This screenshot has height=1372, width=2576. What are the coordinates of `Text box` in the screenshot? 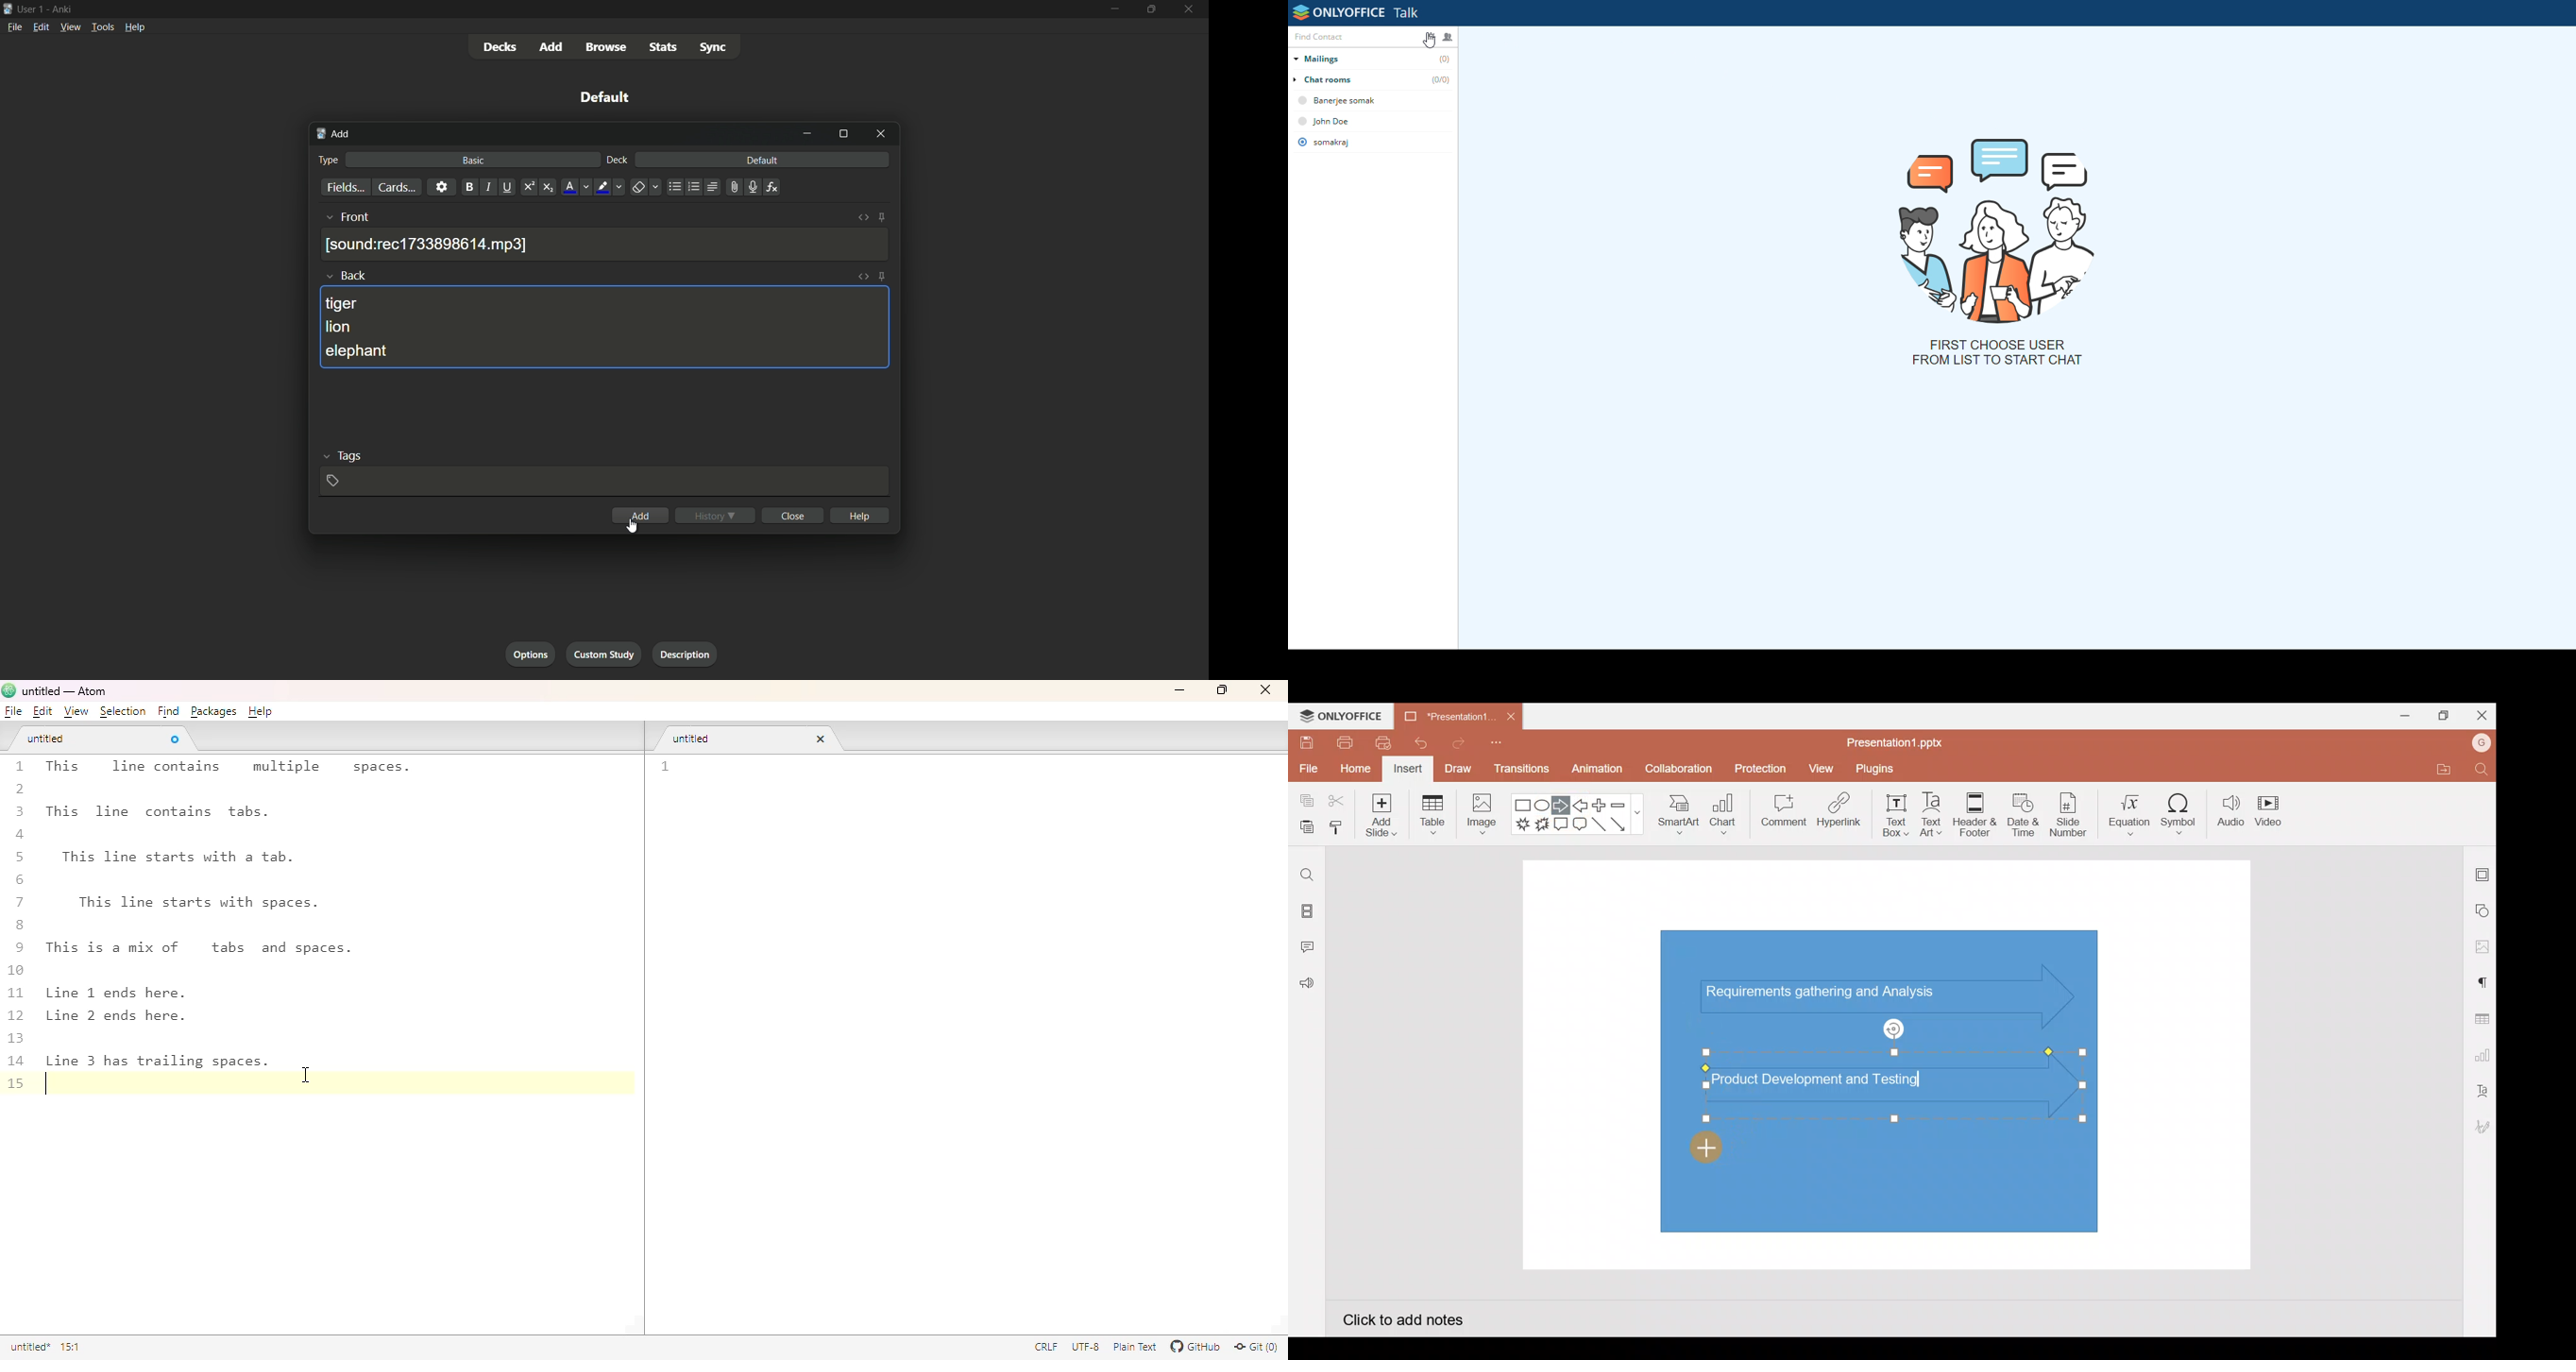 It's located at (1897, 815).